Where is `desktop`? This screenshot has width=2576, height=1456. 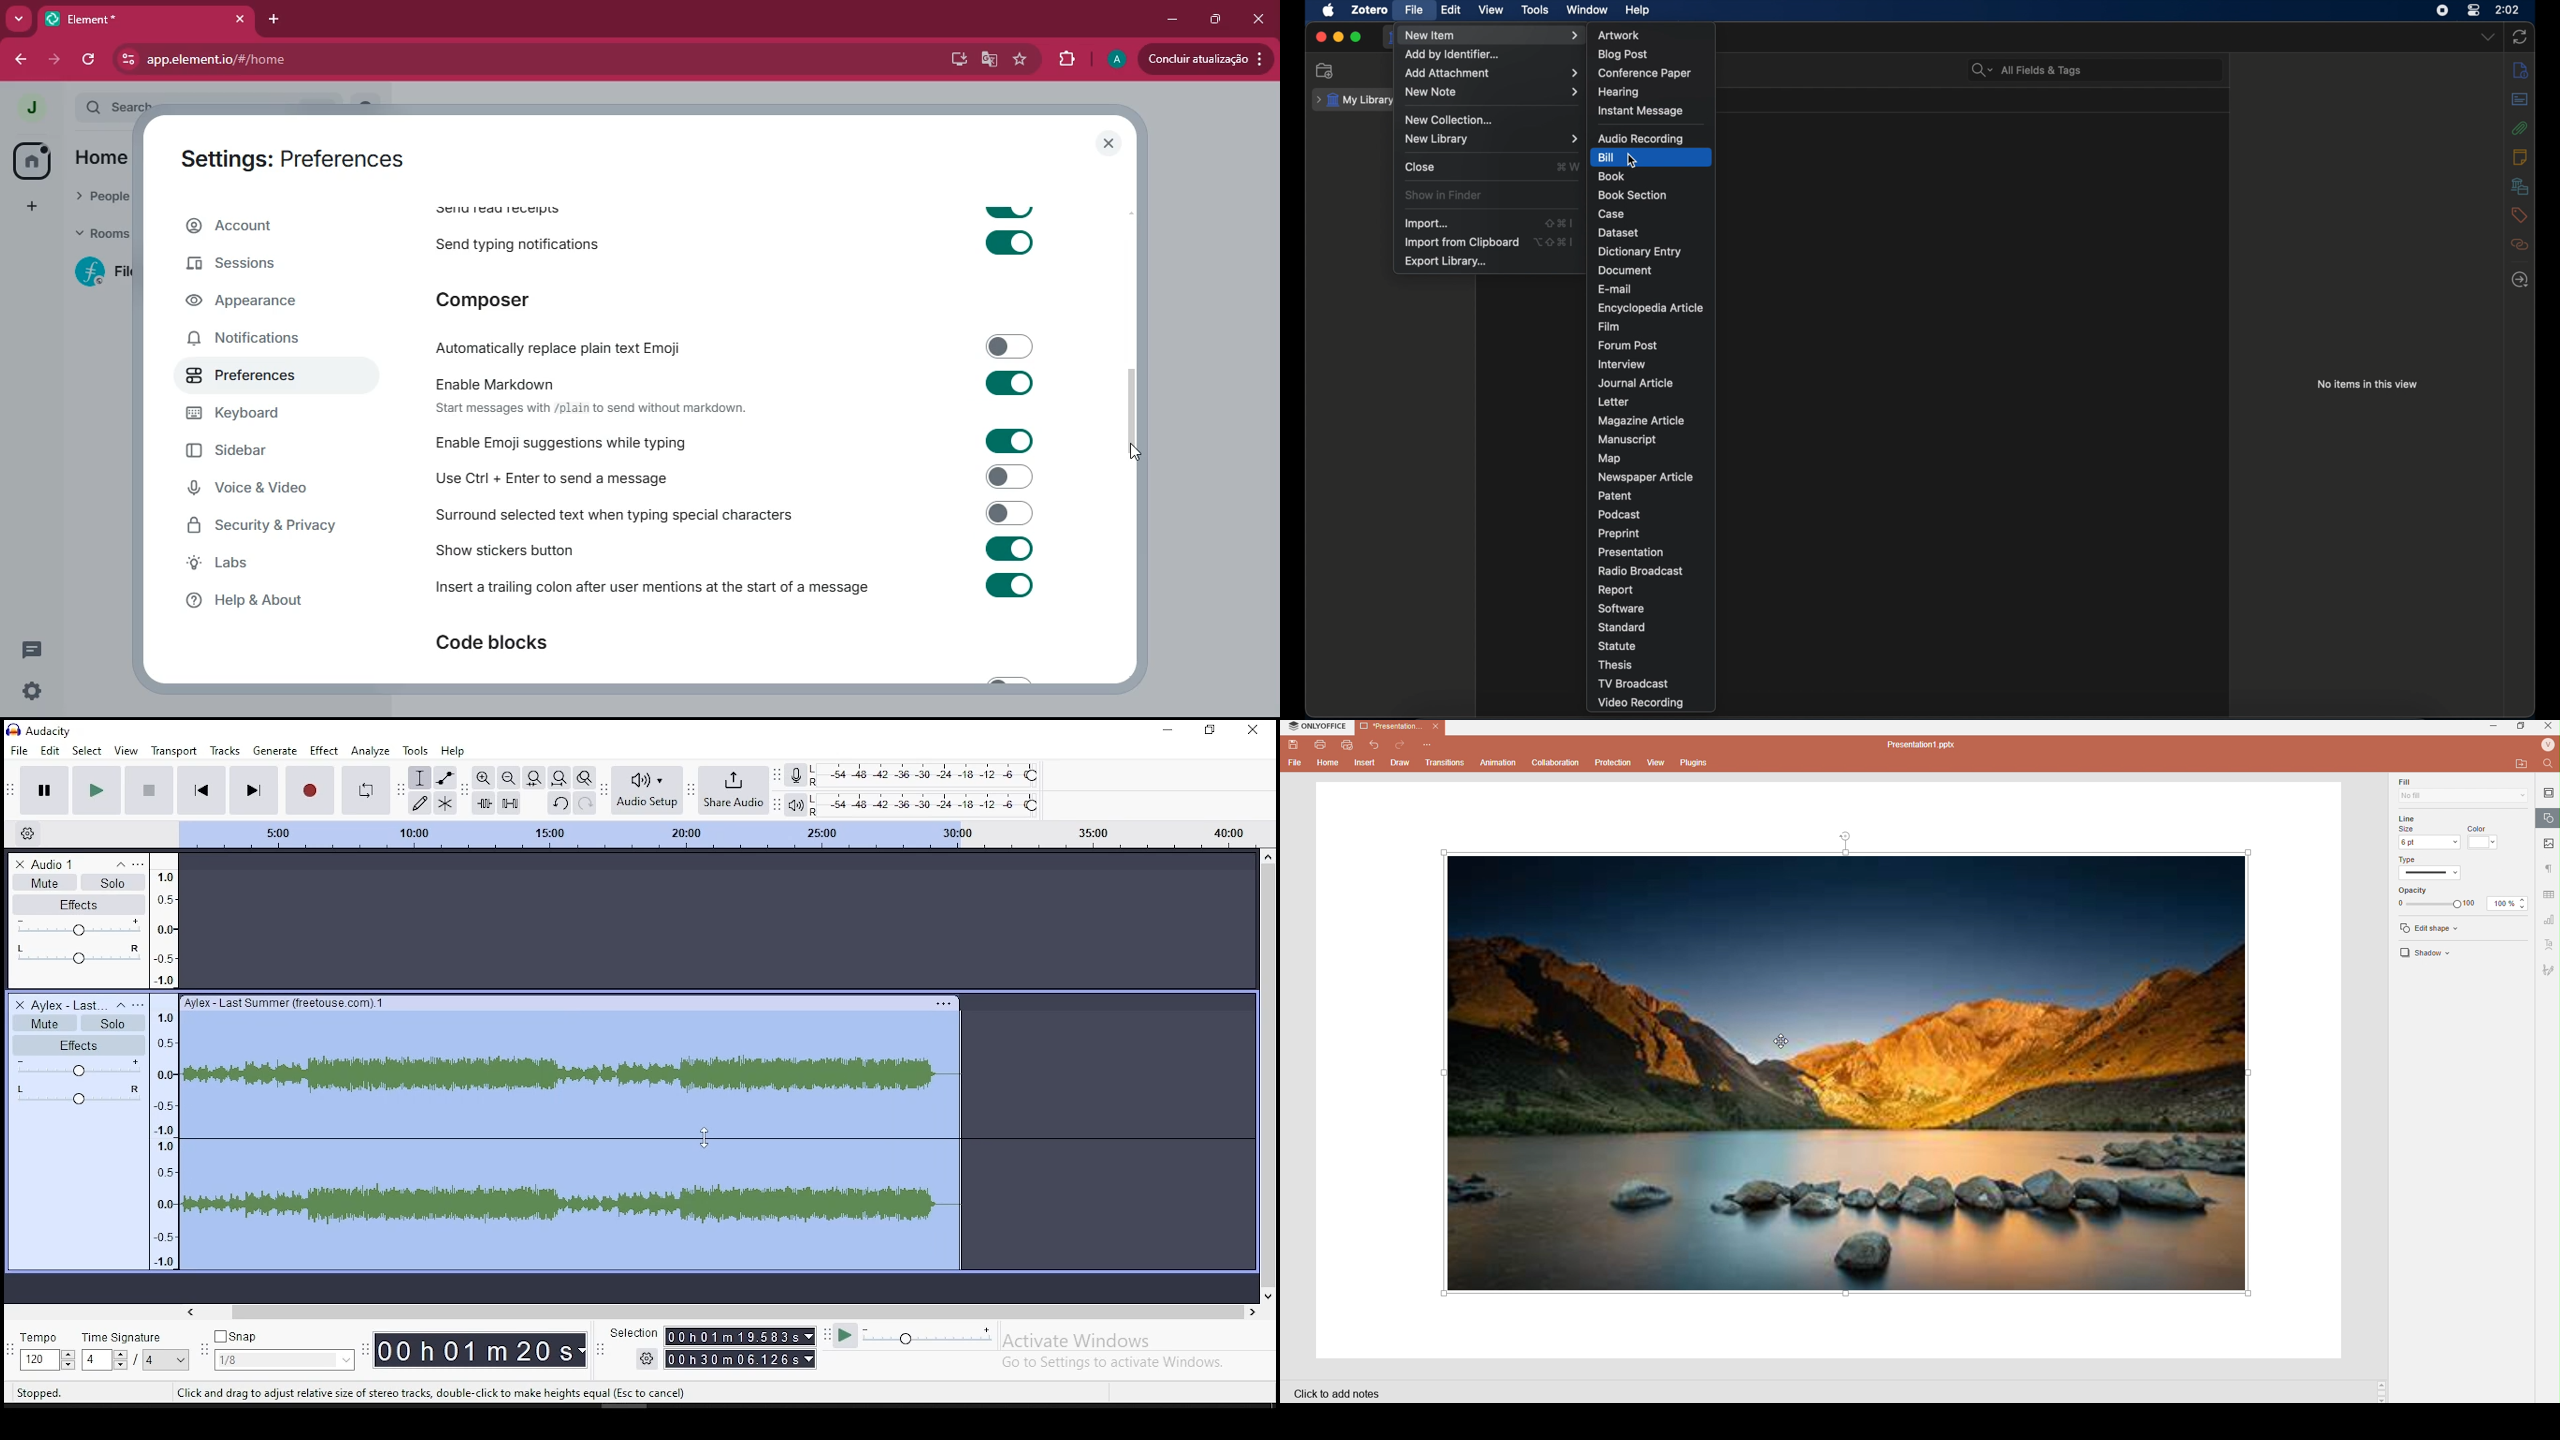
desktop is located at coordinates (956, 59).